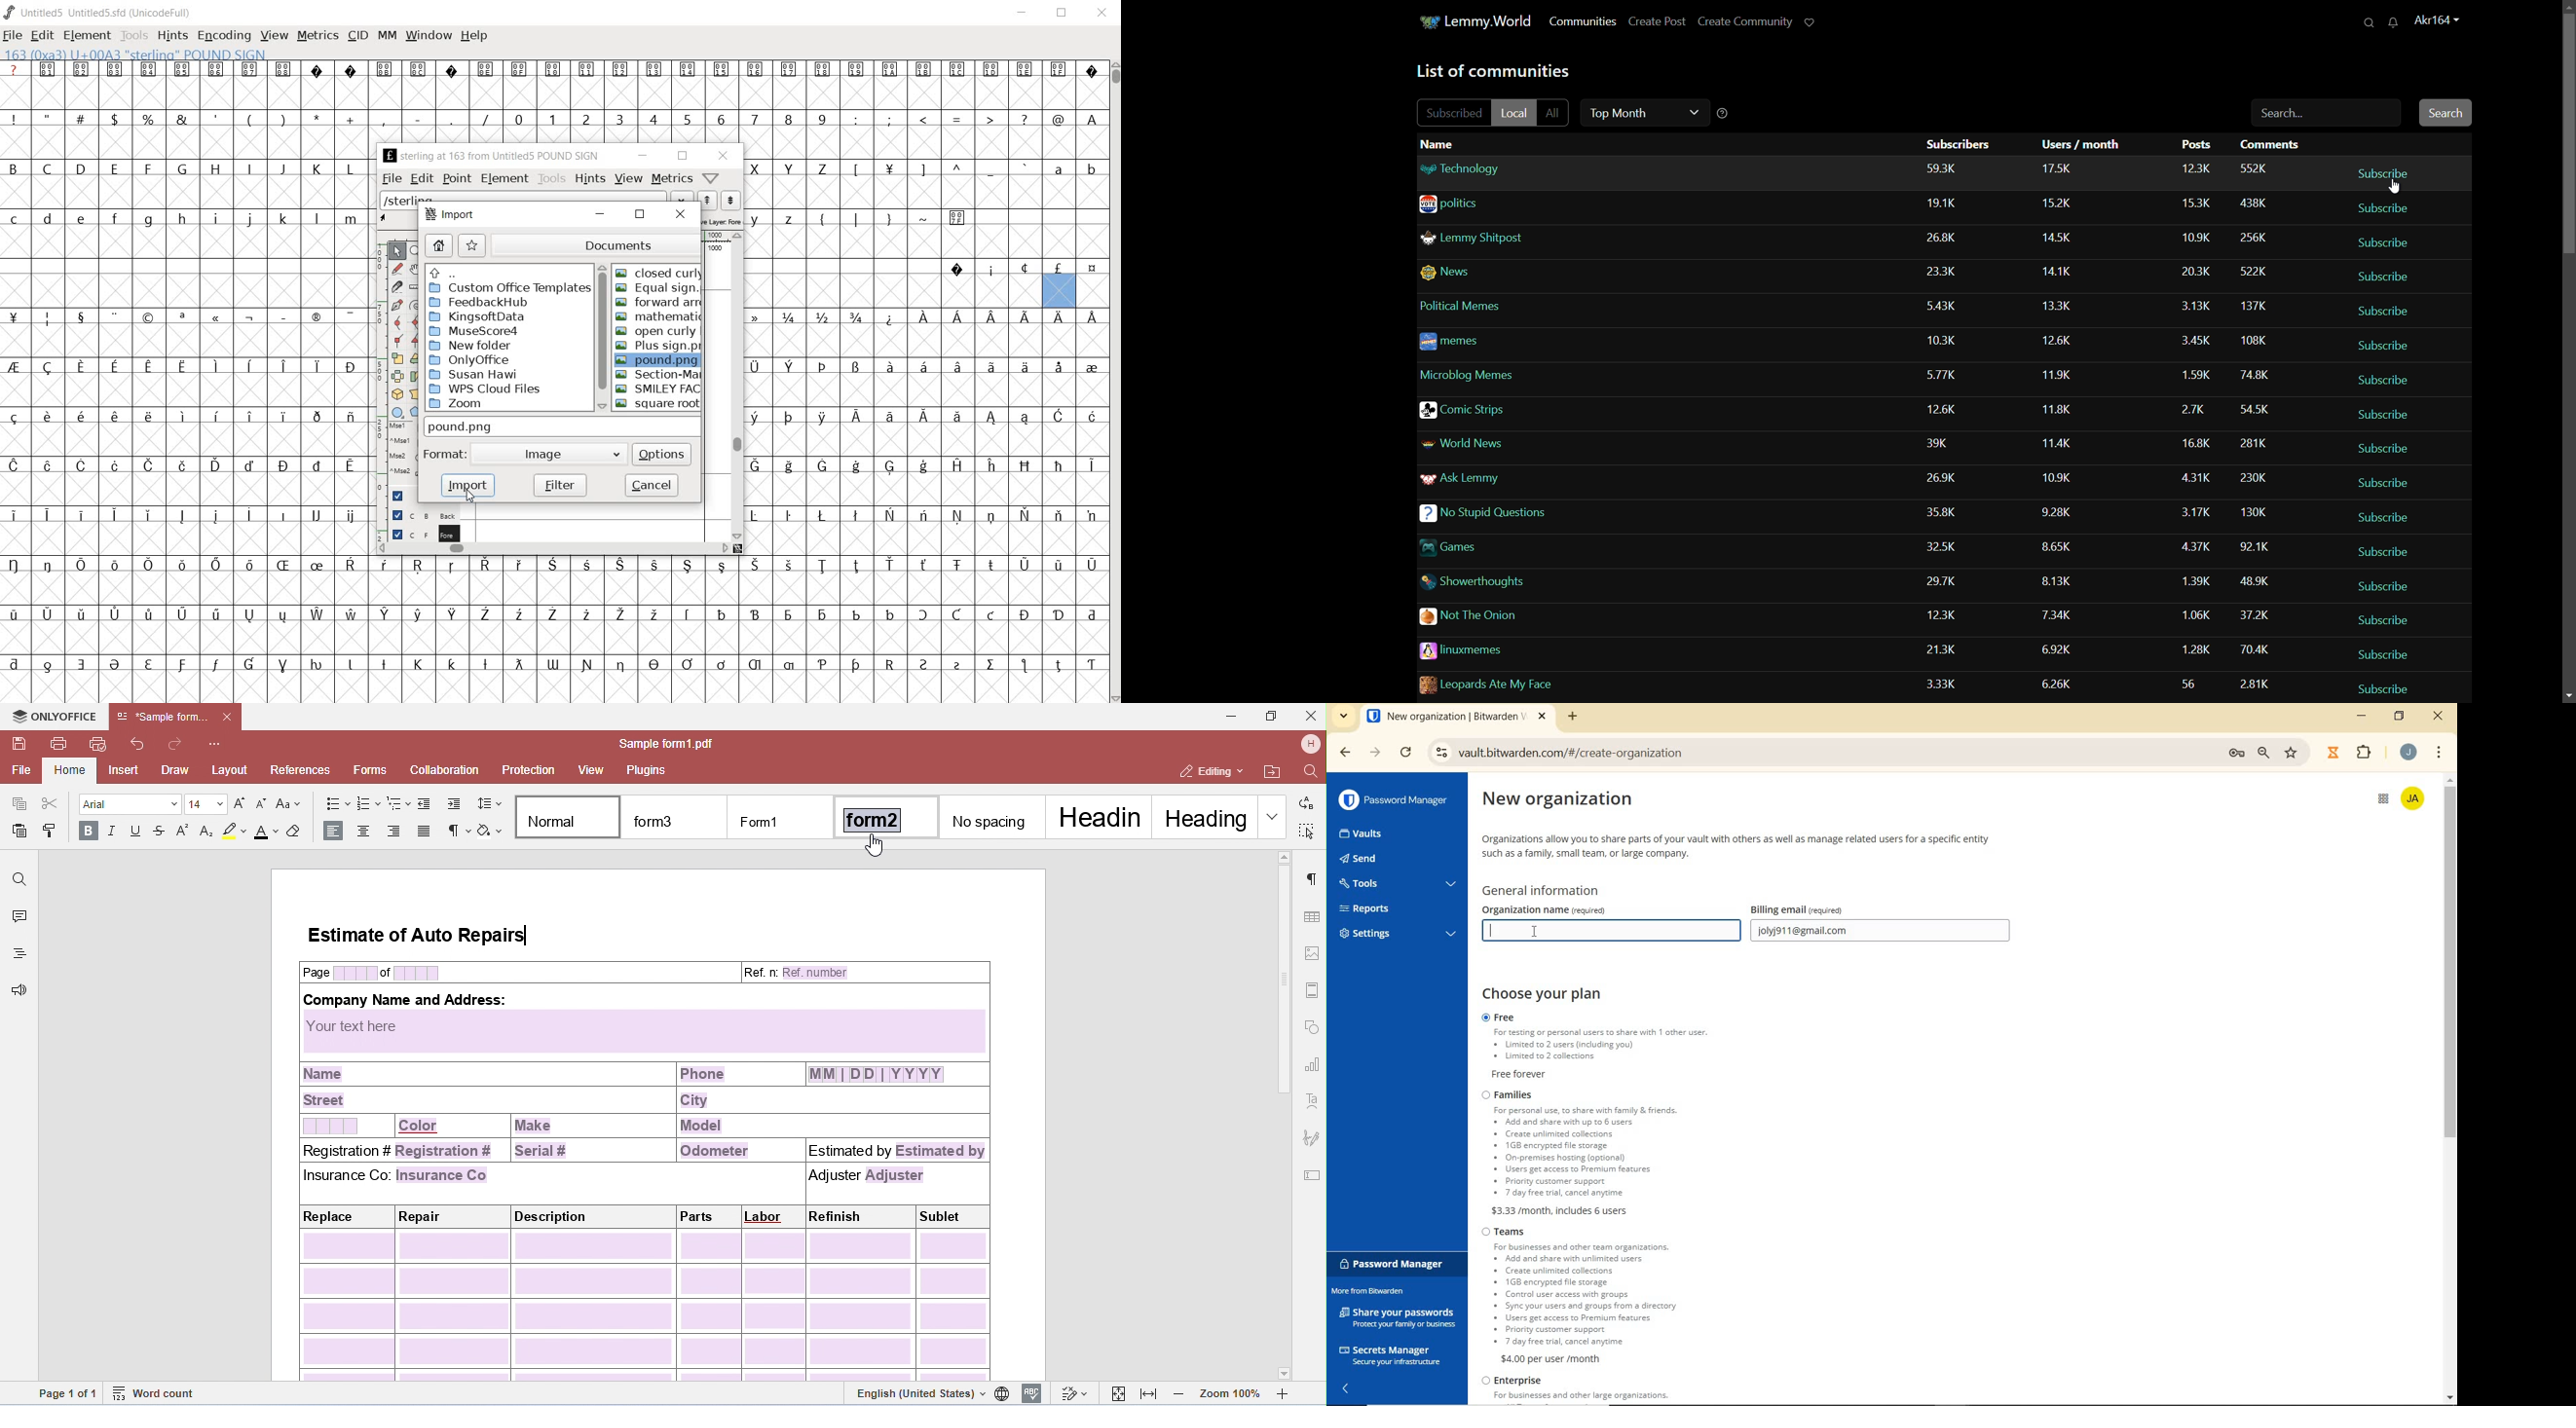 This screenshot has width=2576, height=1428. I want to click on Symbol, so click(17, 515).